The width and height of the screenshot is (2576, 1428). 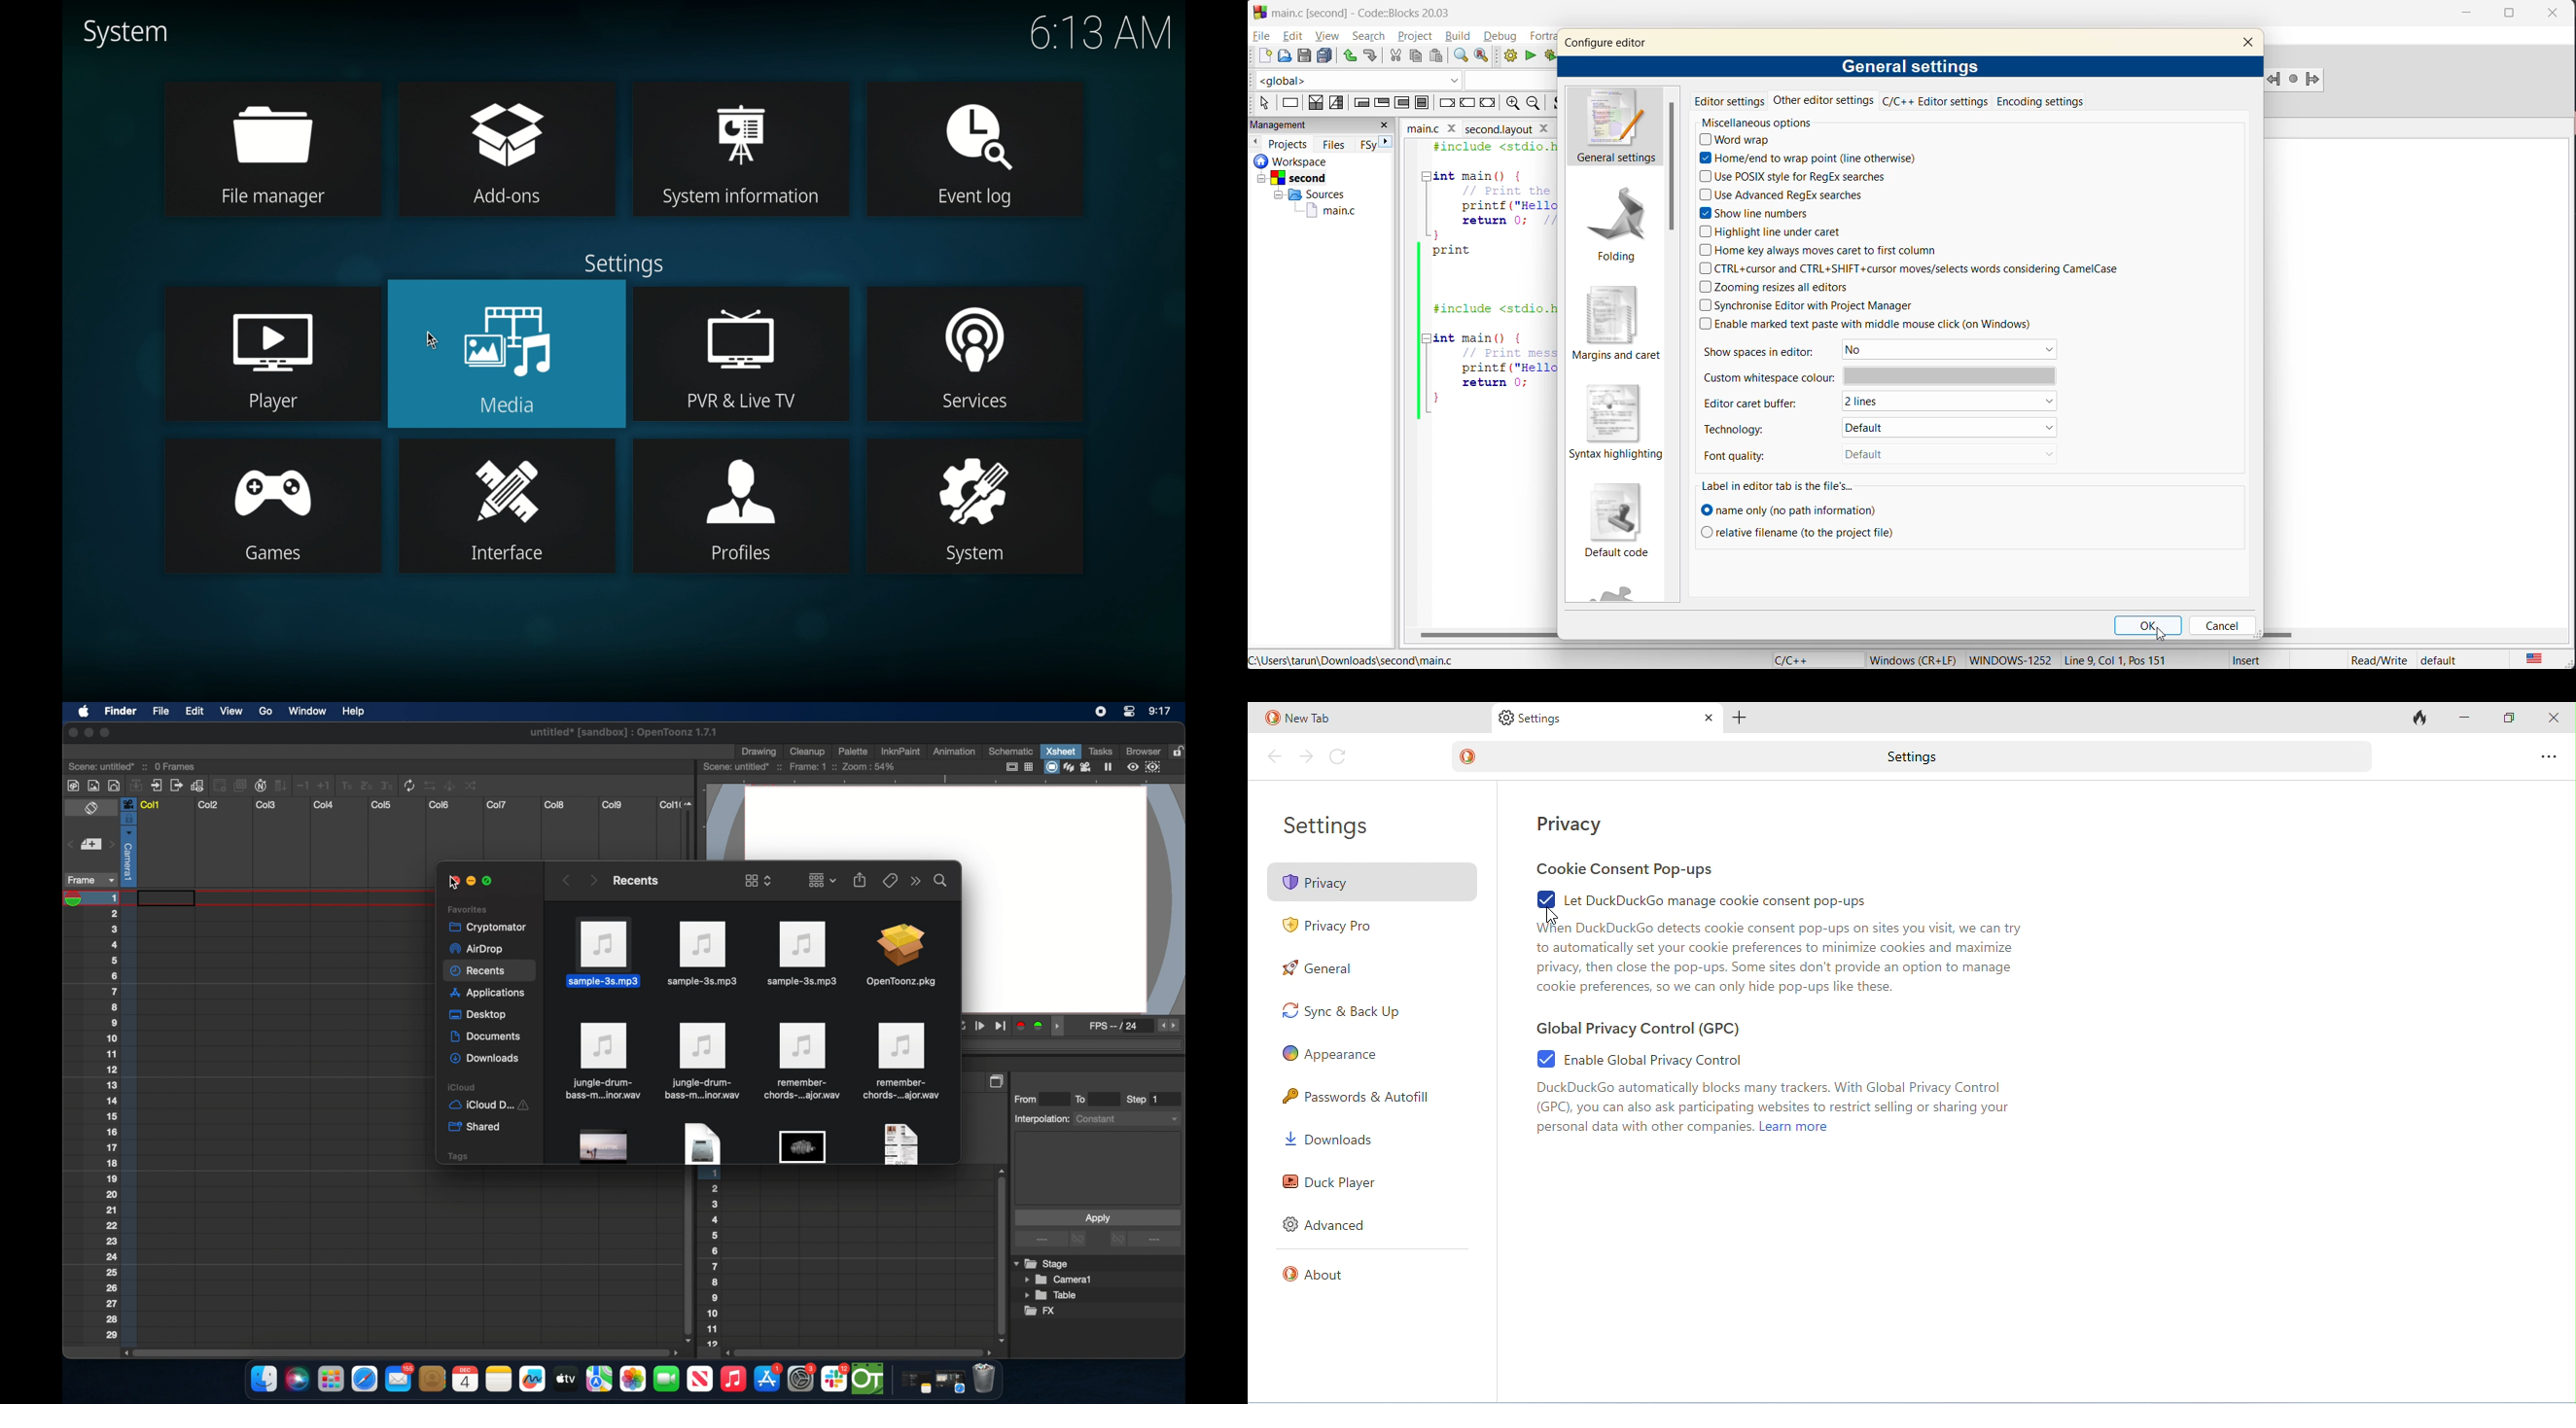 What do you see at coordinates (1041, 1311) in the screenshot?
I see `fx` at bounding box center [1041, 1311].